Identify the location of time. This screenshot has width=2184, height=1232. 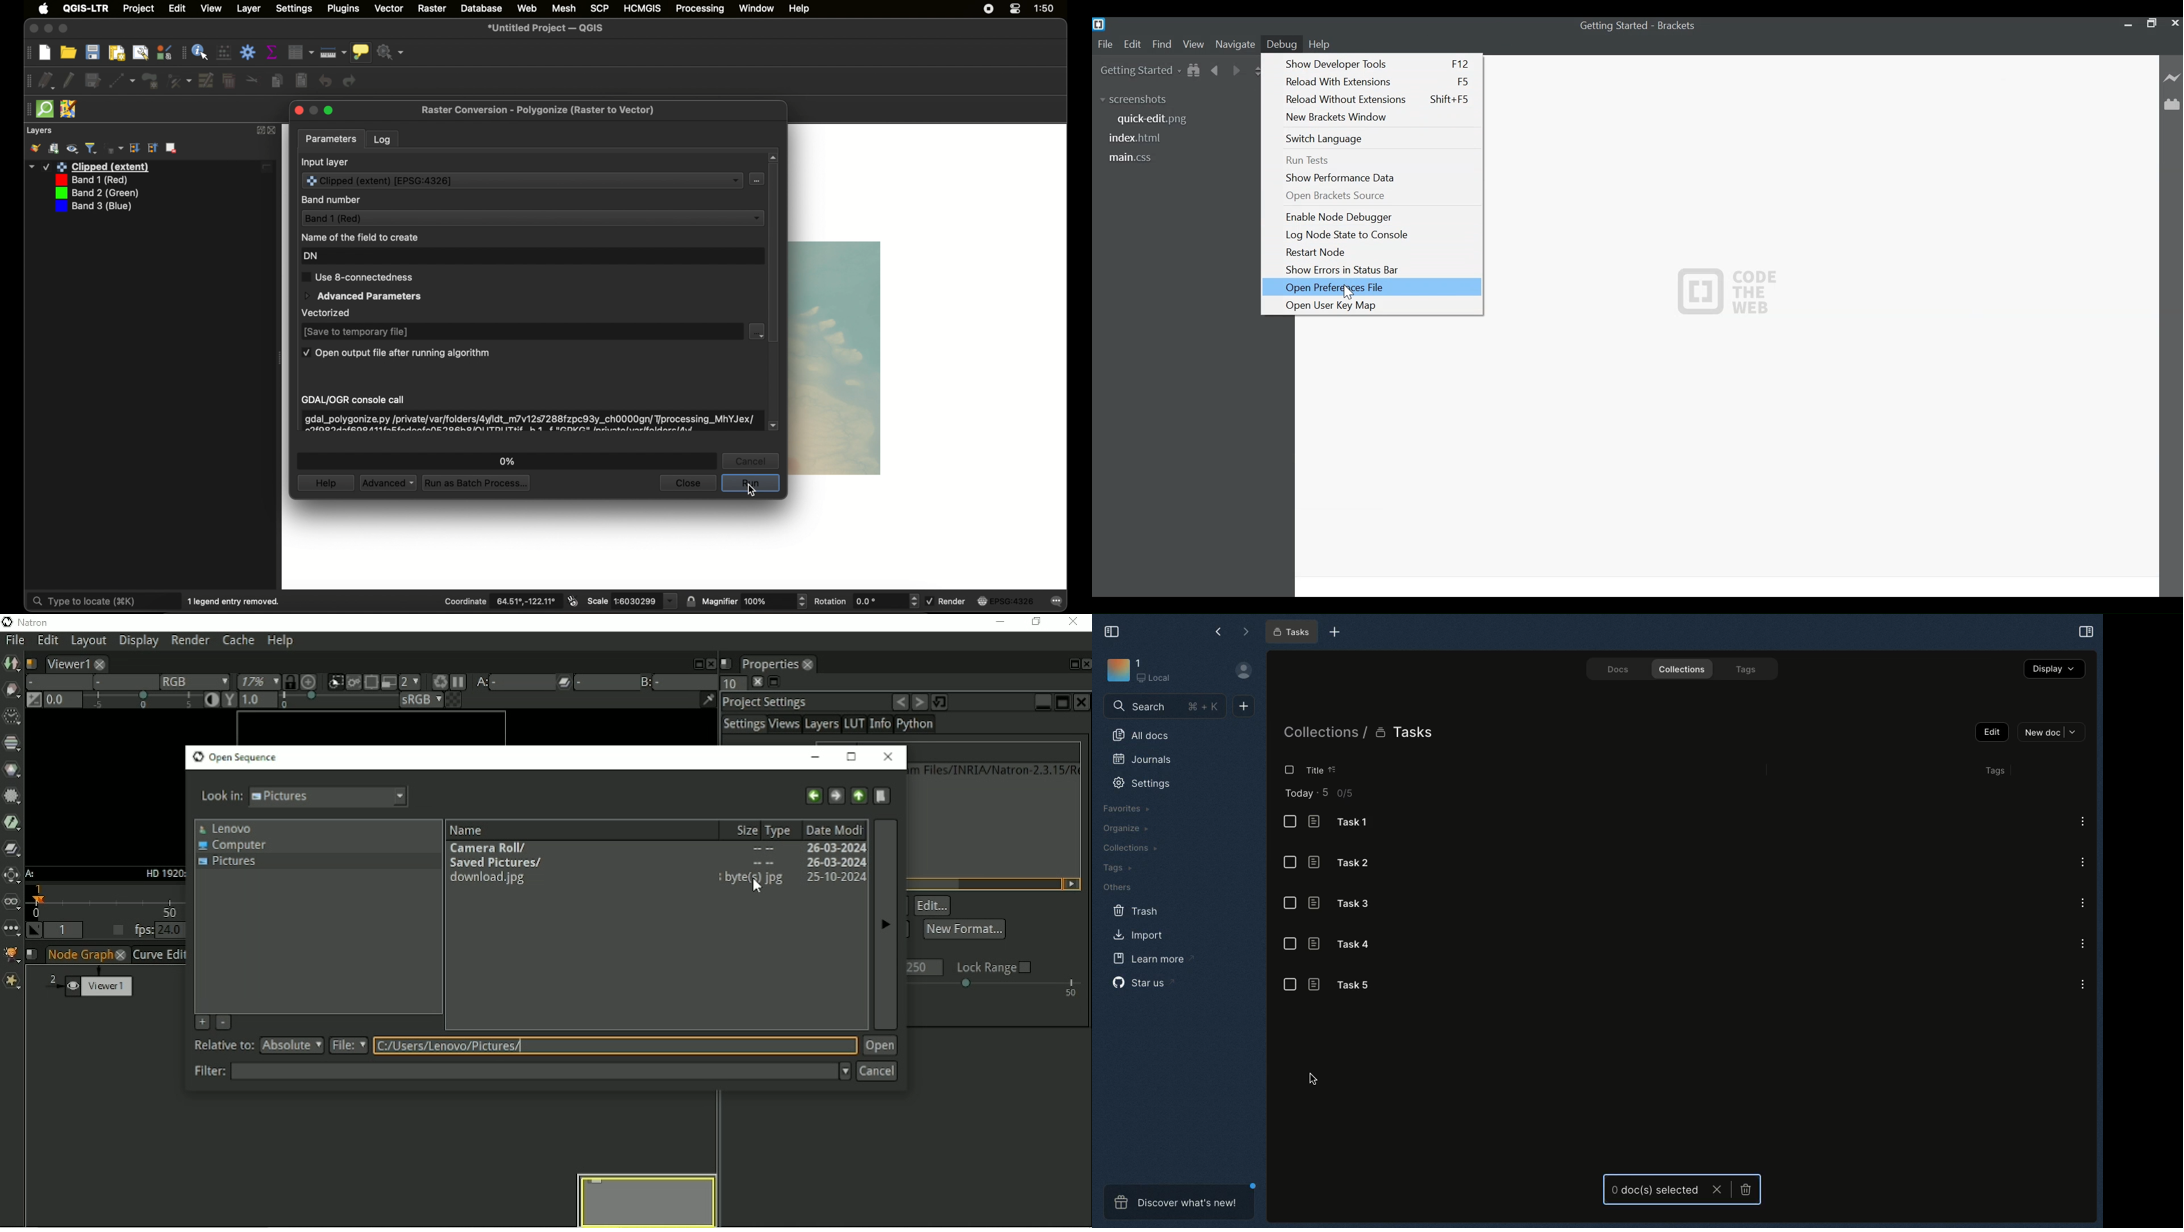
(1044, 9).